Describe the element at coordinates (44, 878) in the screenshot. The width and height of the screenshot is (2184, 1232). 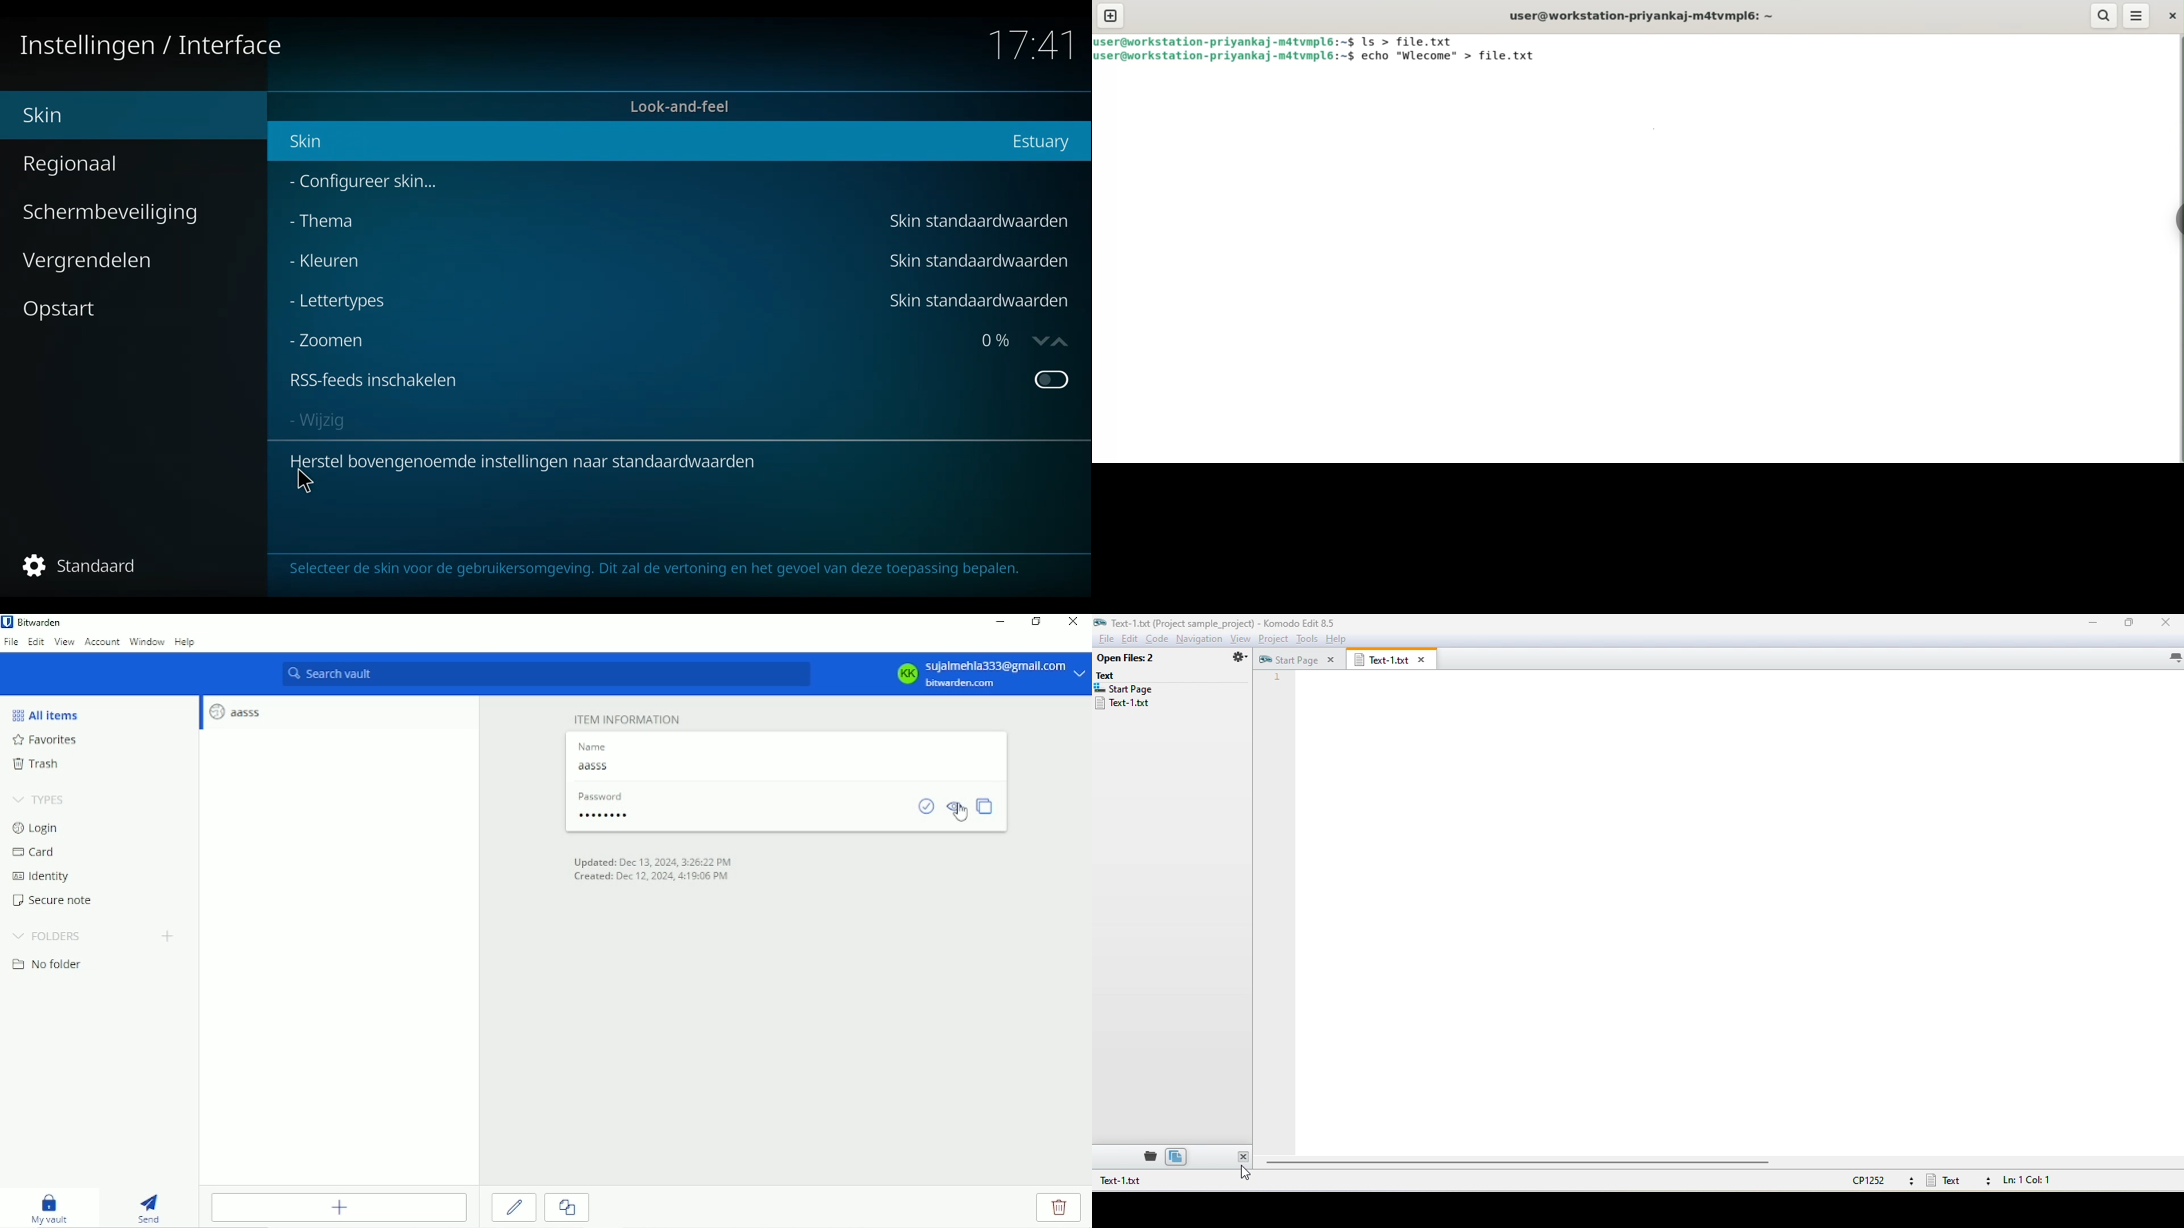
I see `Identity` at that location.